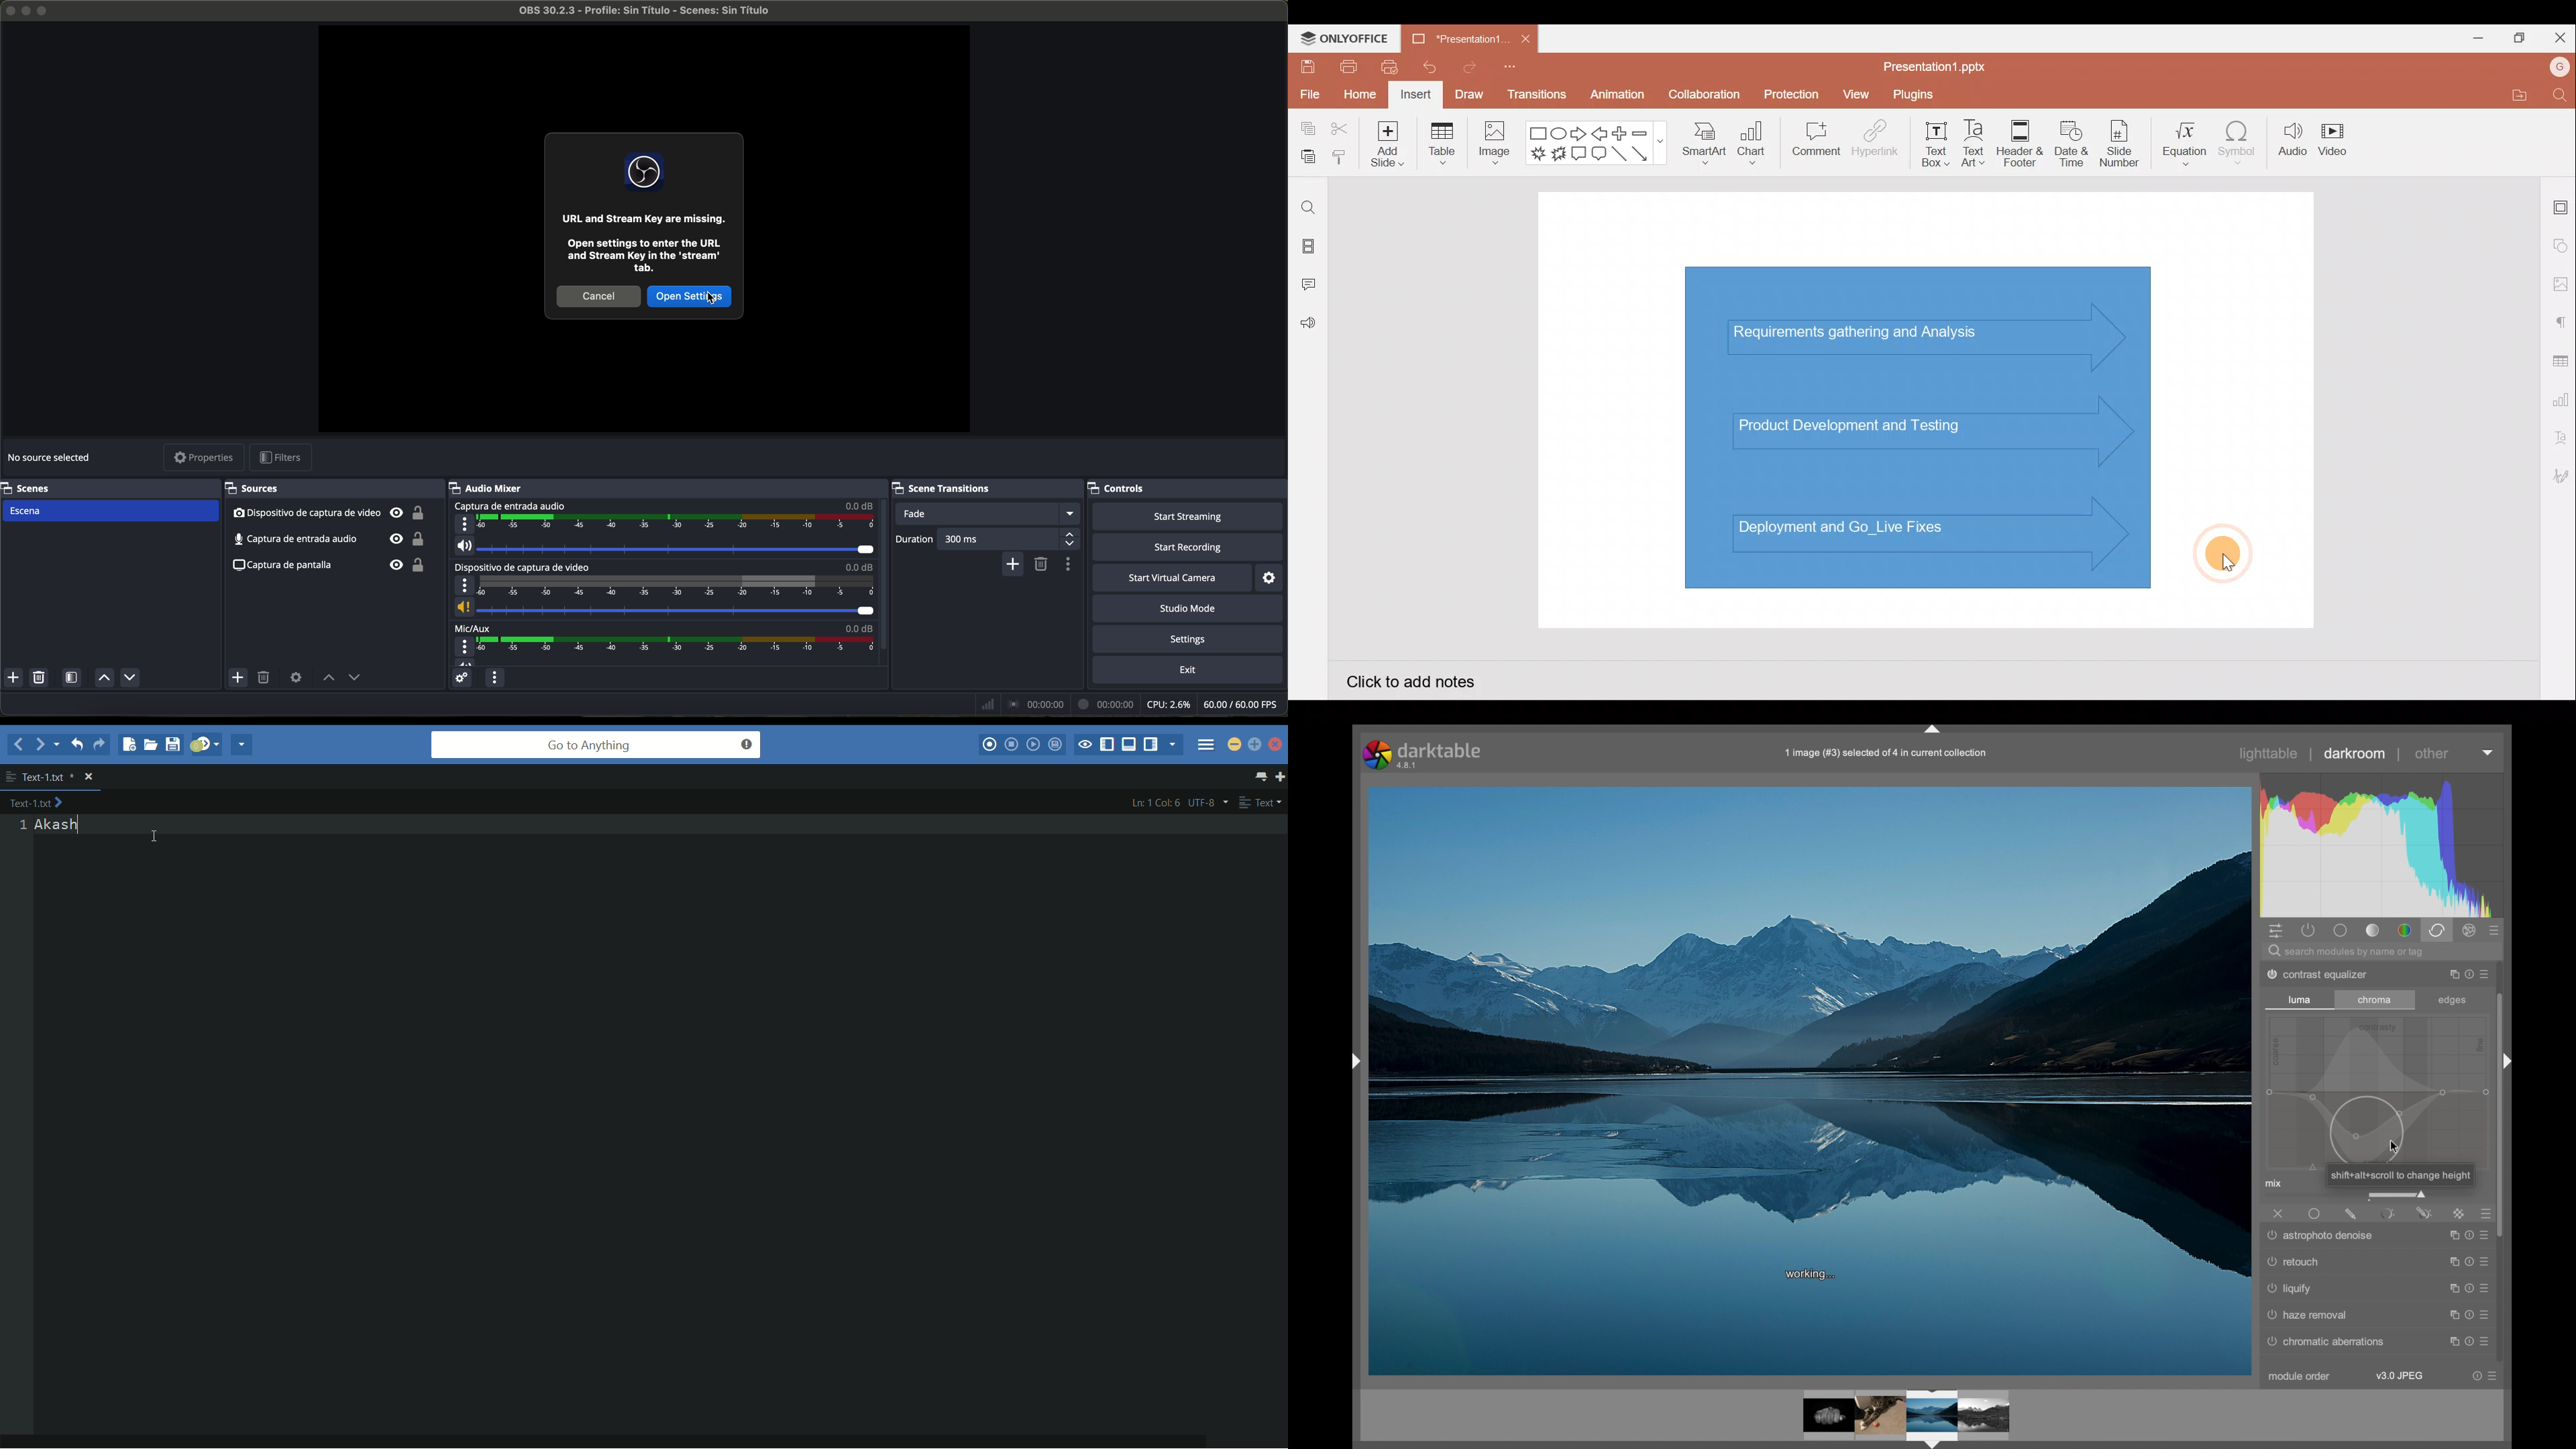  What do you see at coordinates (2373, 931) in the screenshot?
I see `tone` at bounding box center [2373, 931].